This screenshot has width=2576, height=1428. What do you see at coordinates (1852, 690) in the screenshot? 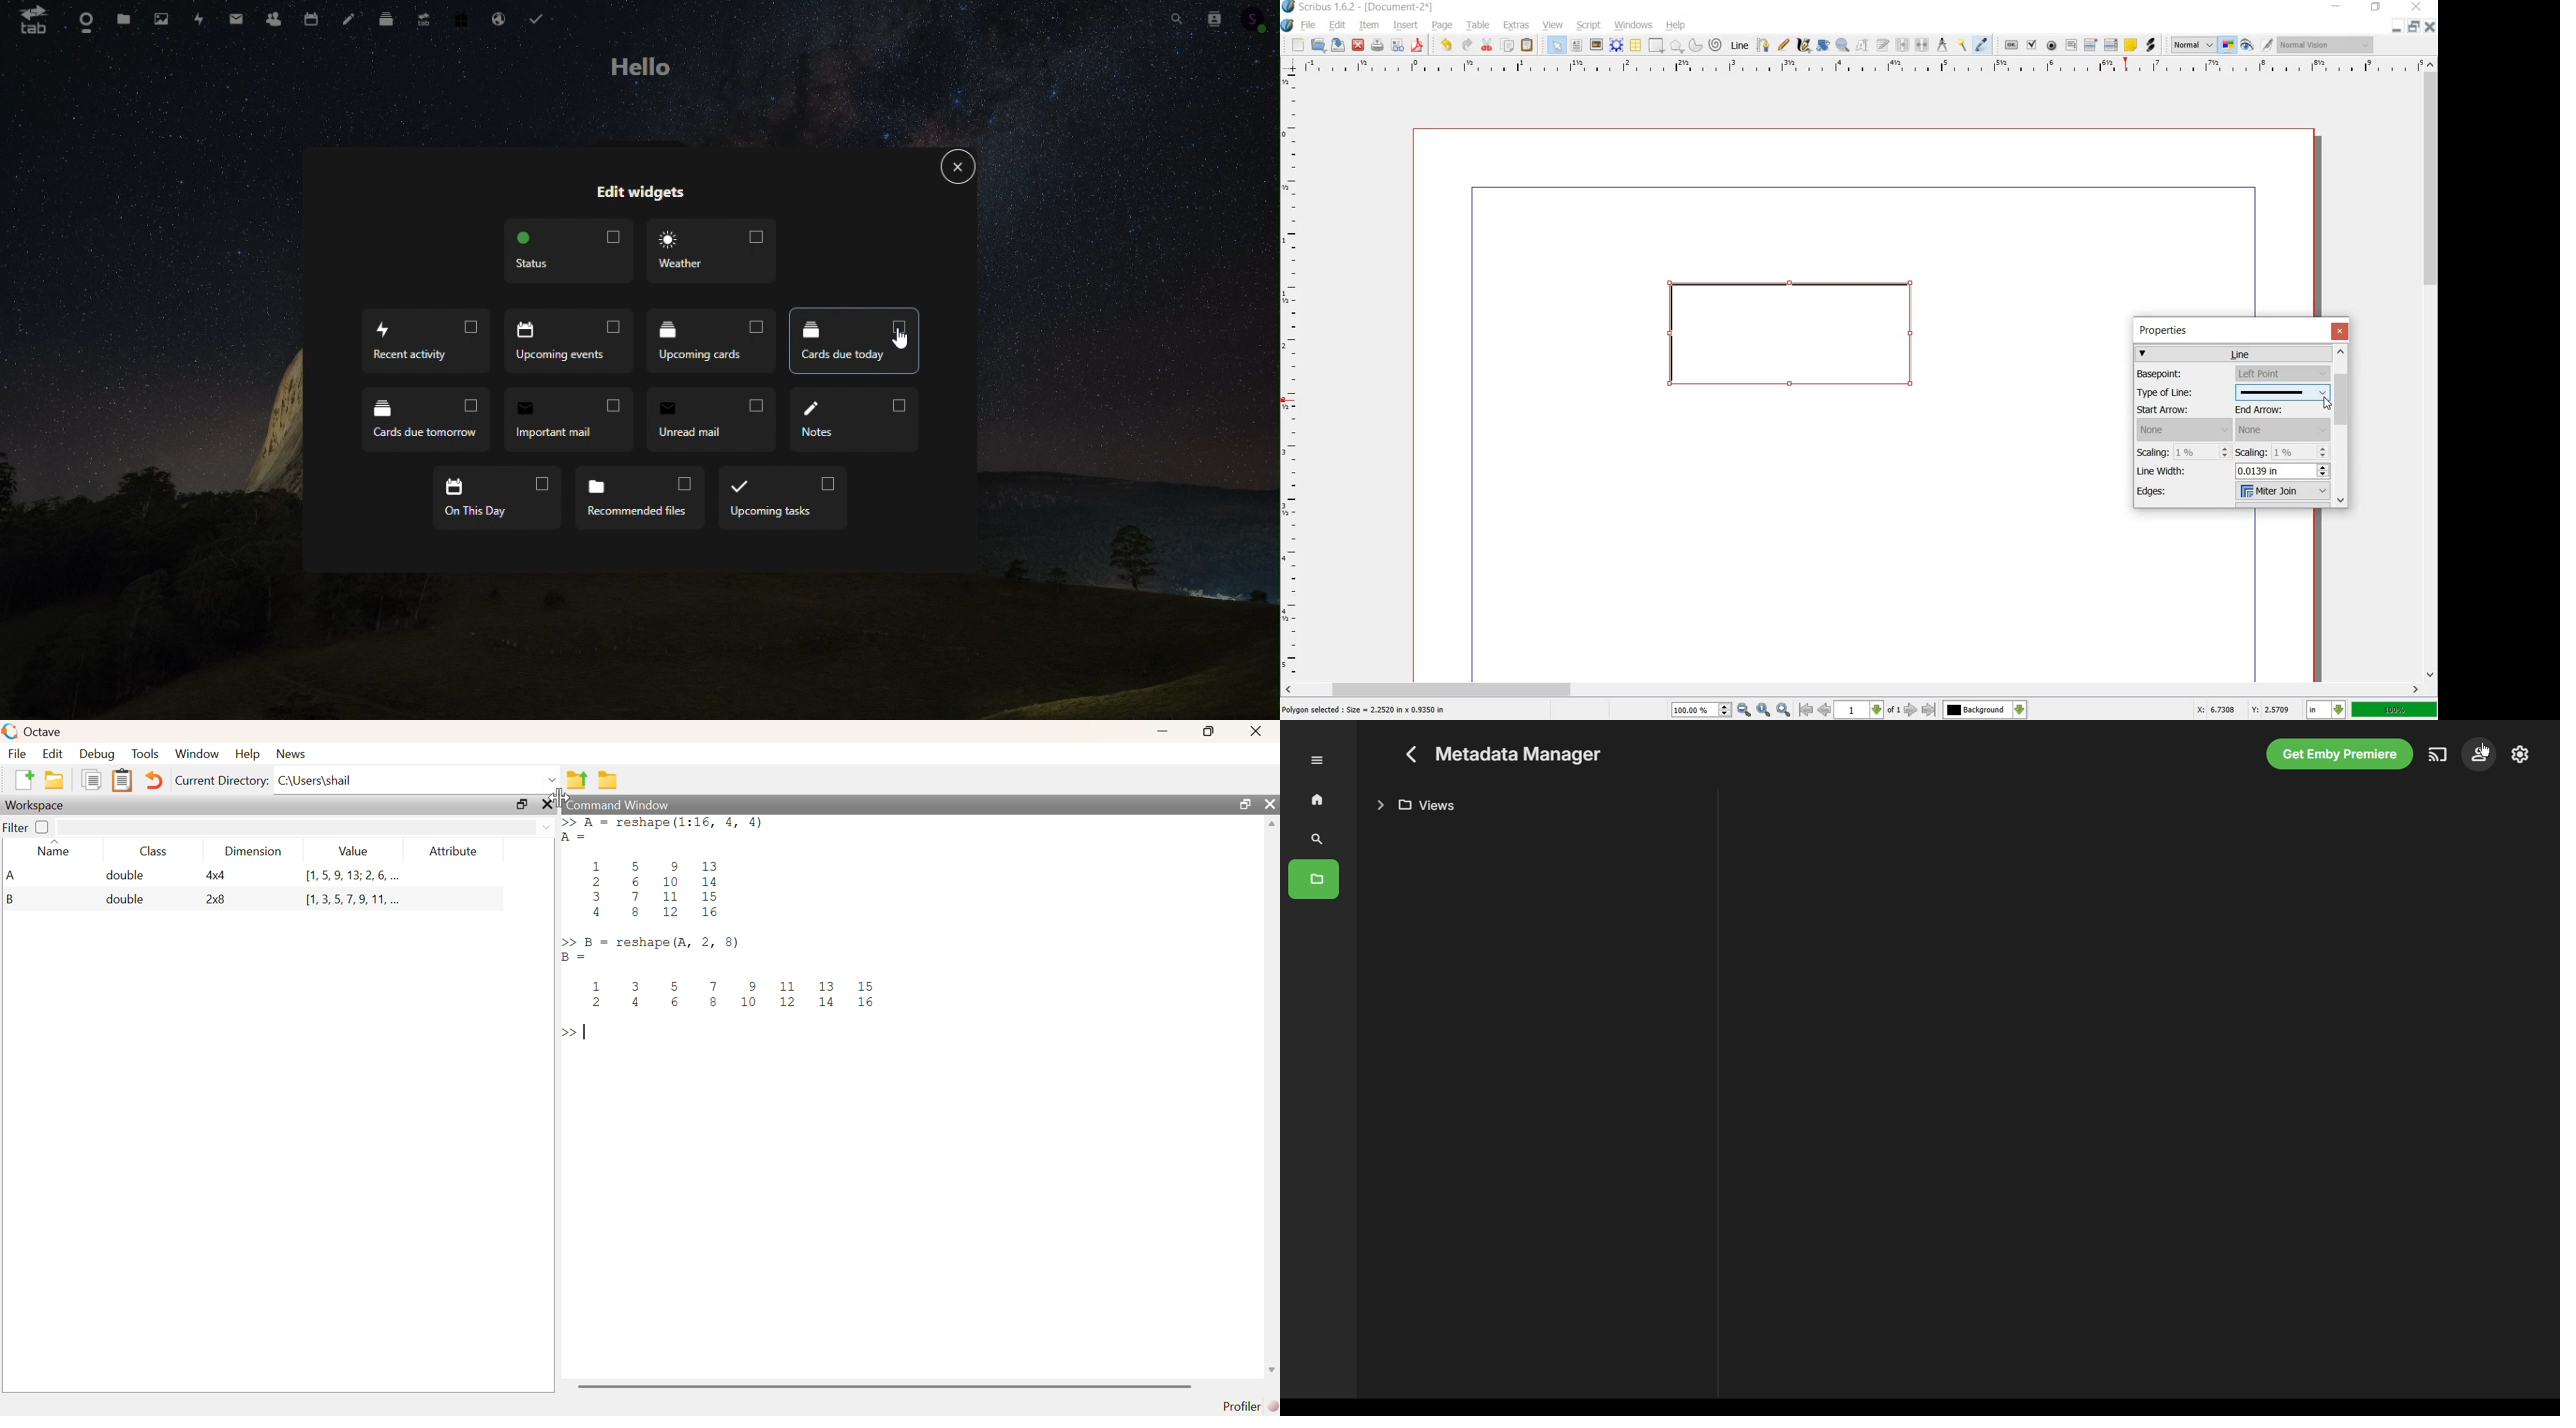
I see `SCROLLBAR` at bounding box center [1852, 690].